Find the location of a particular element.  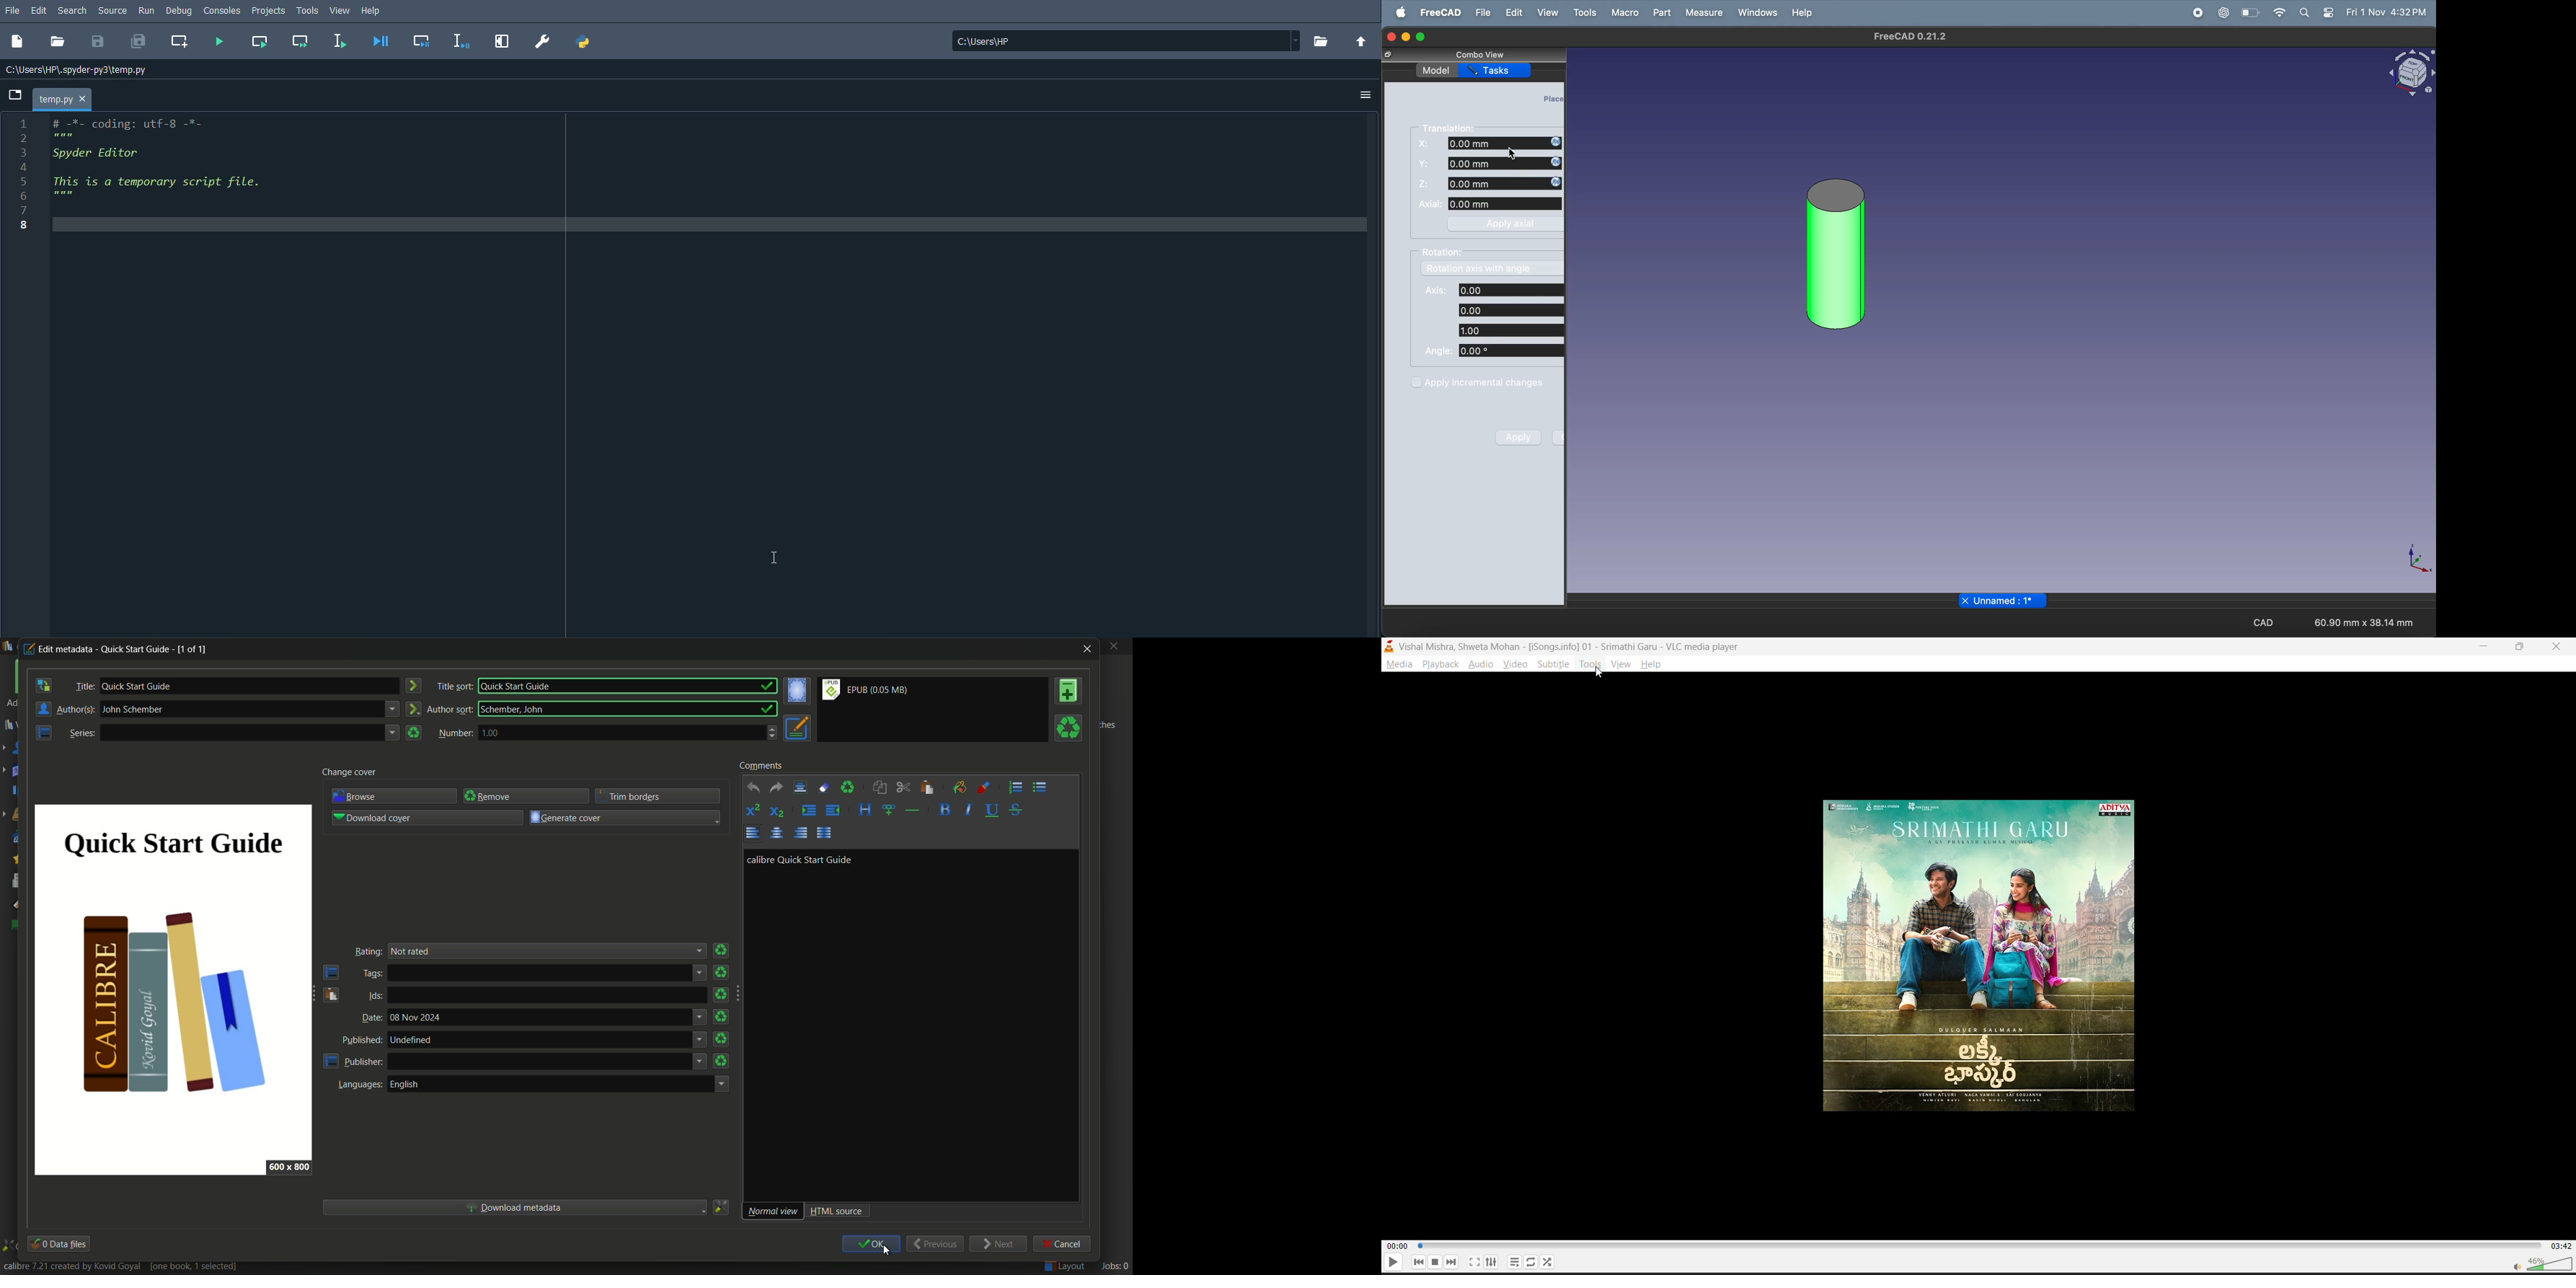

comments is located at coordinates (768, 765).